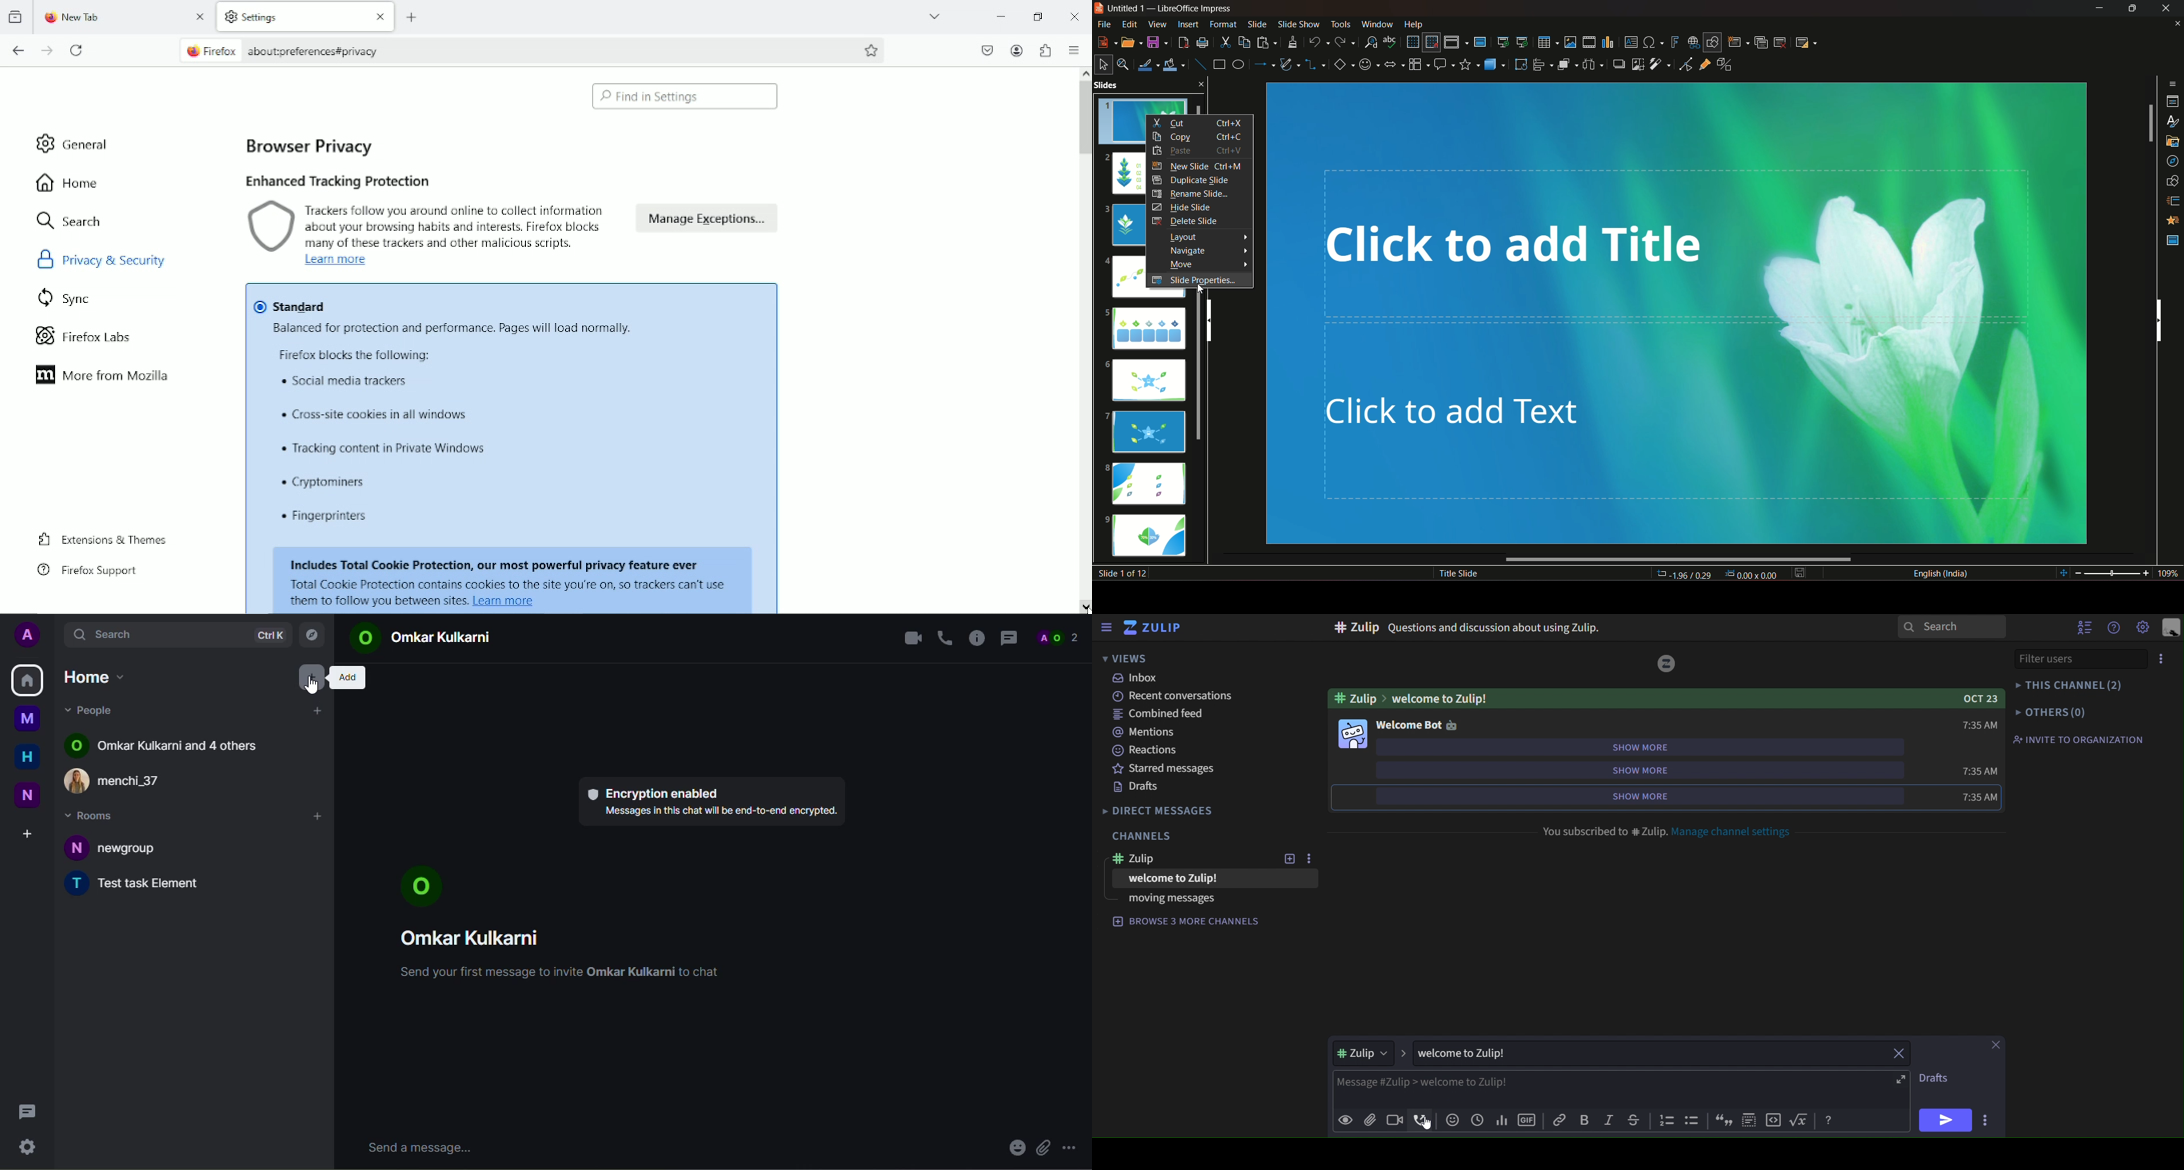 Image resolution: width=2184 pixels, height=1176 pixels. Describe the element at coordinates (1996, 1044) in the screenshot. I see `close` at that location.